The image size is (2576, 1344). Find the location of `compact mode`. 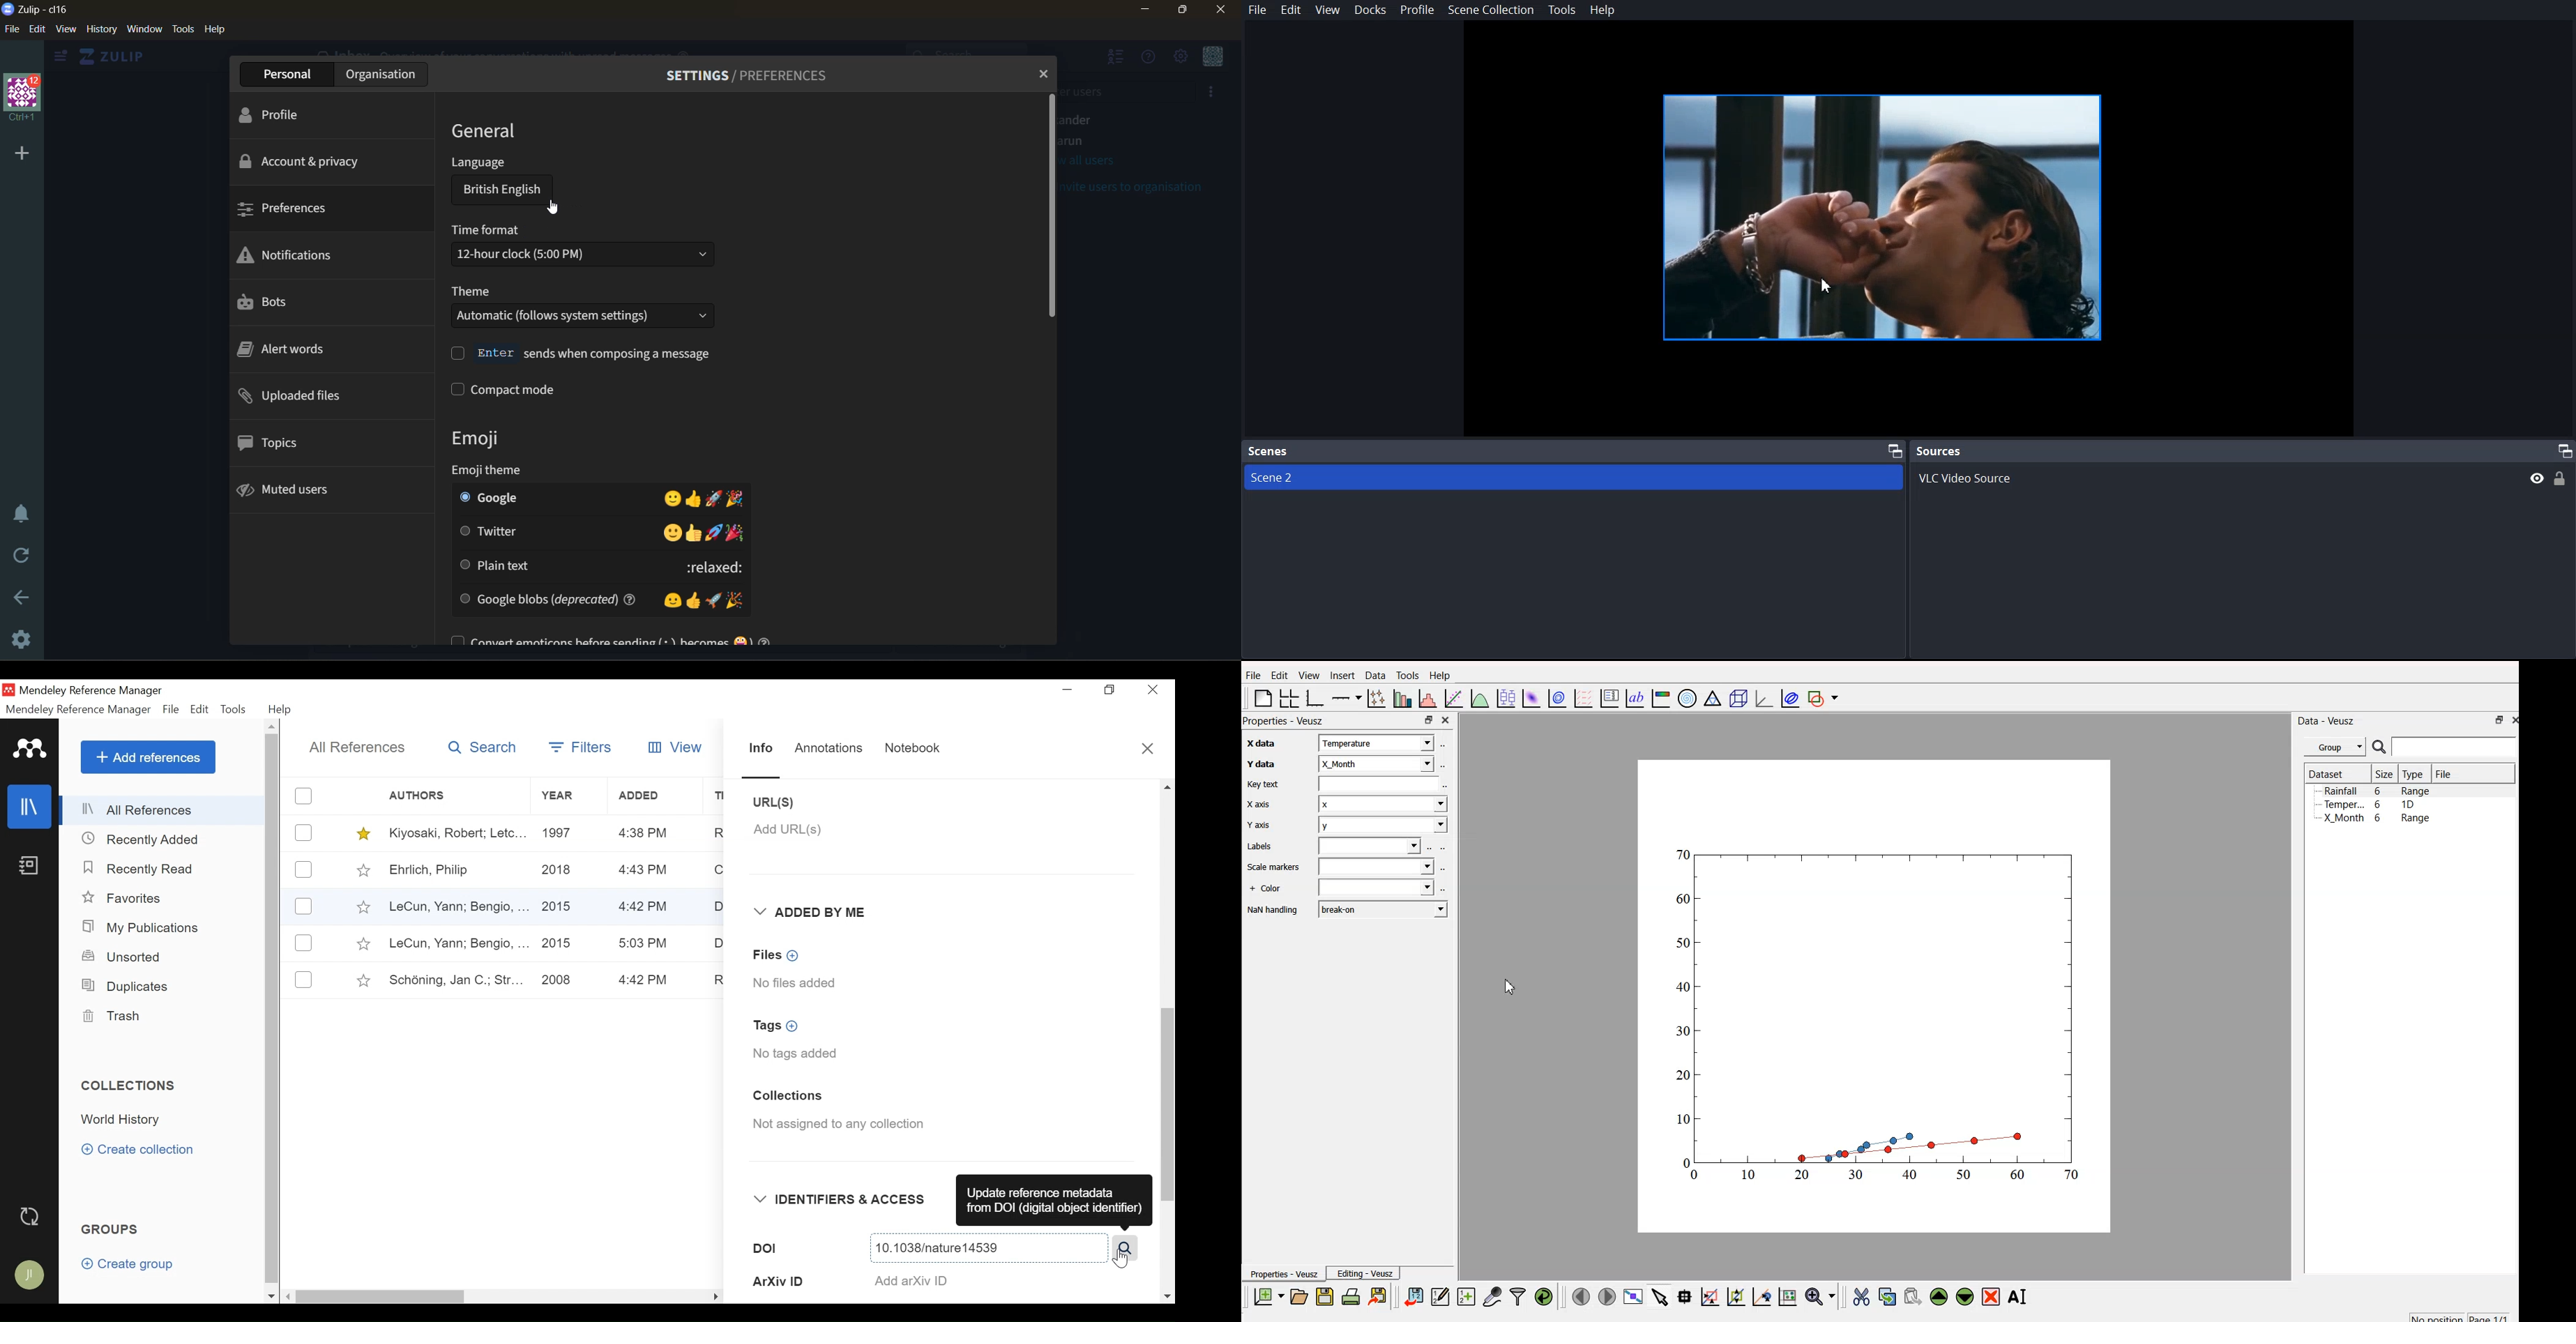

compact mode is located at coordinates (538, 390).